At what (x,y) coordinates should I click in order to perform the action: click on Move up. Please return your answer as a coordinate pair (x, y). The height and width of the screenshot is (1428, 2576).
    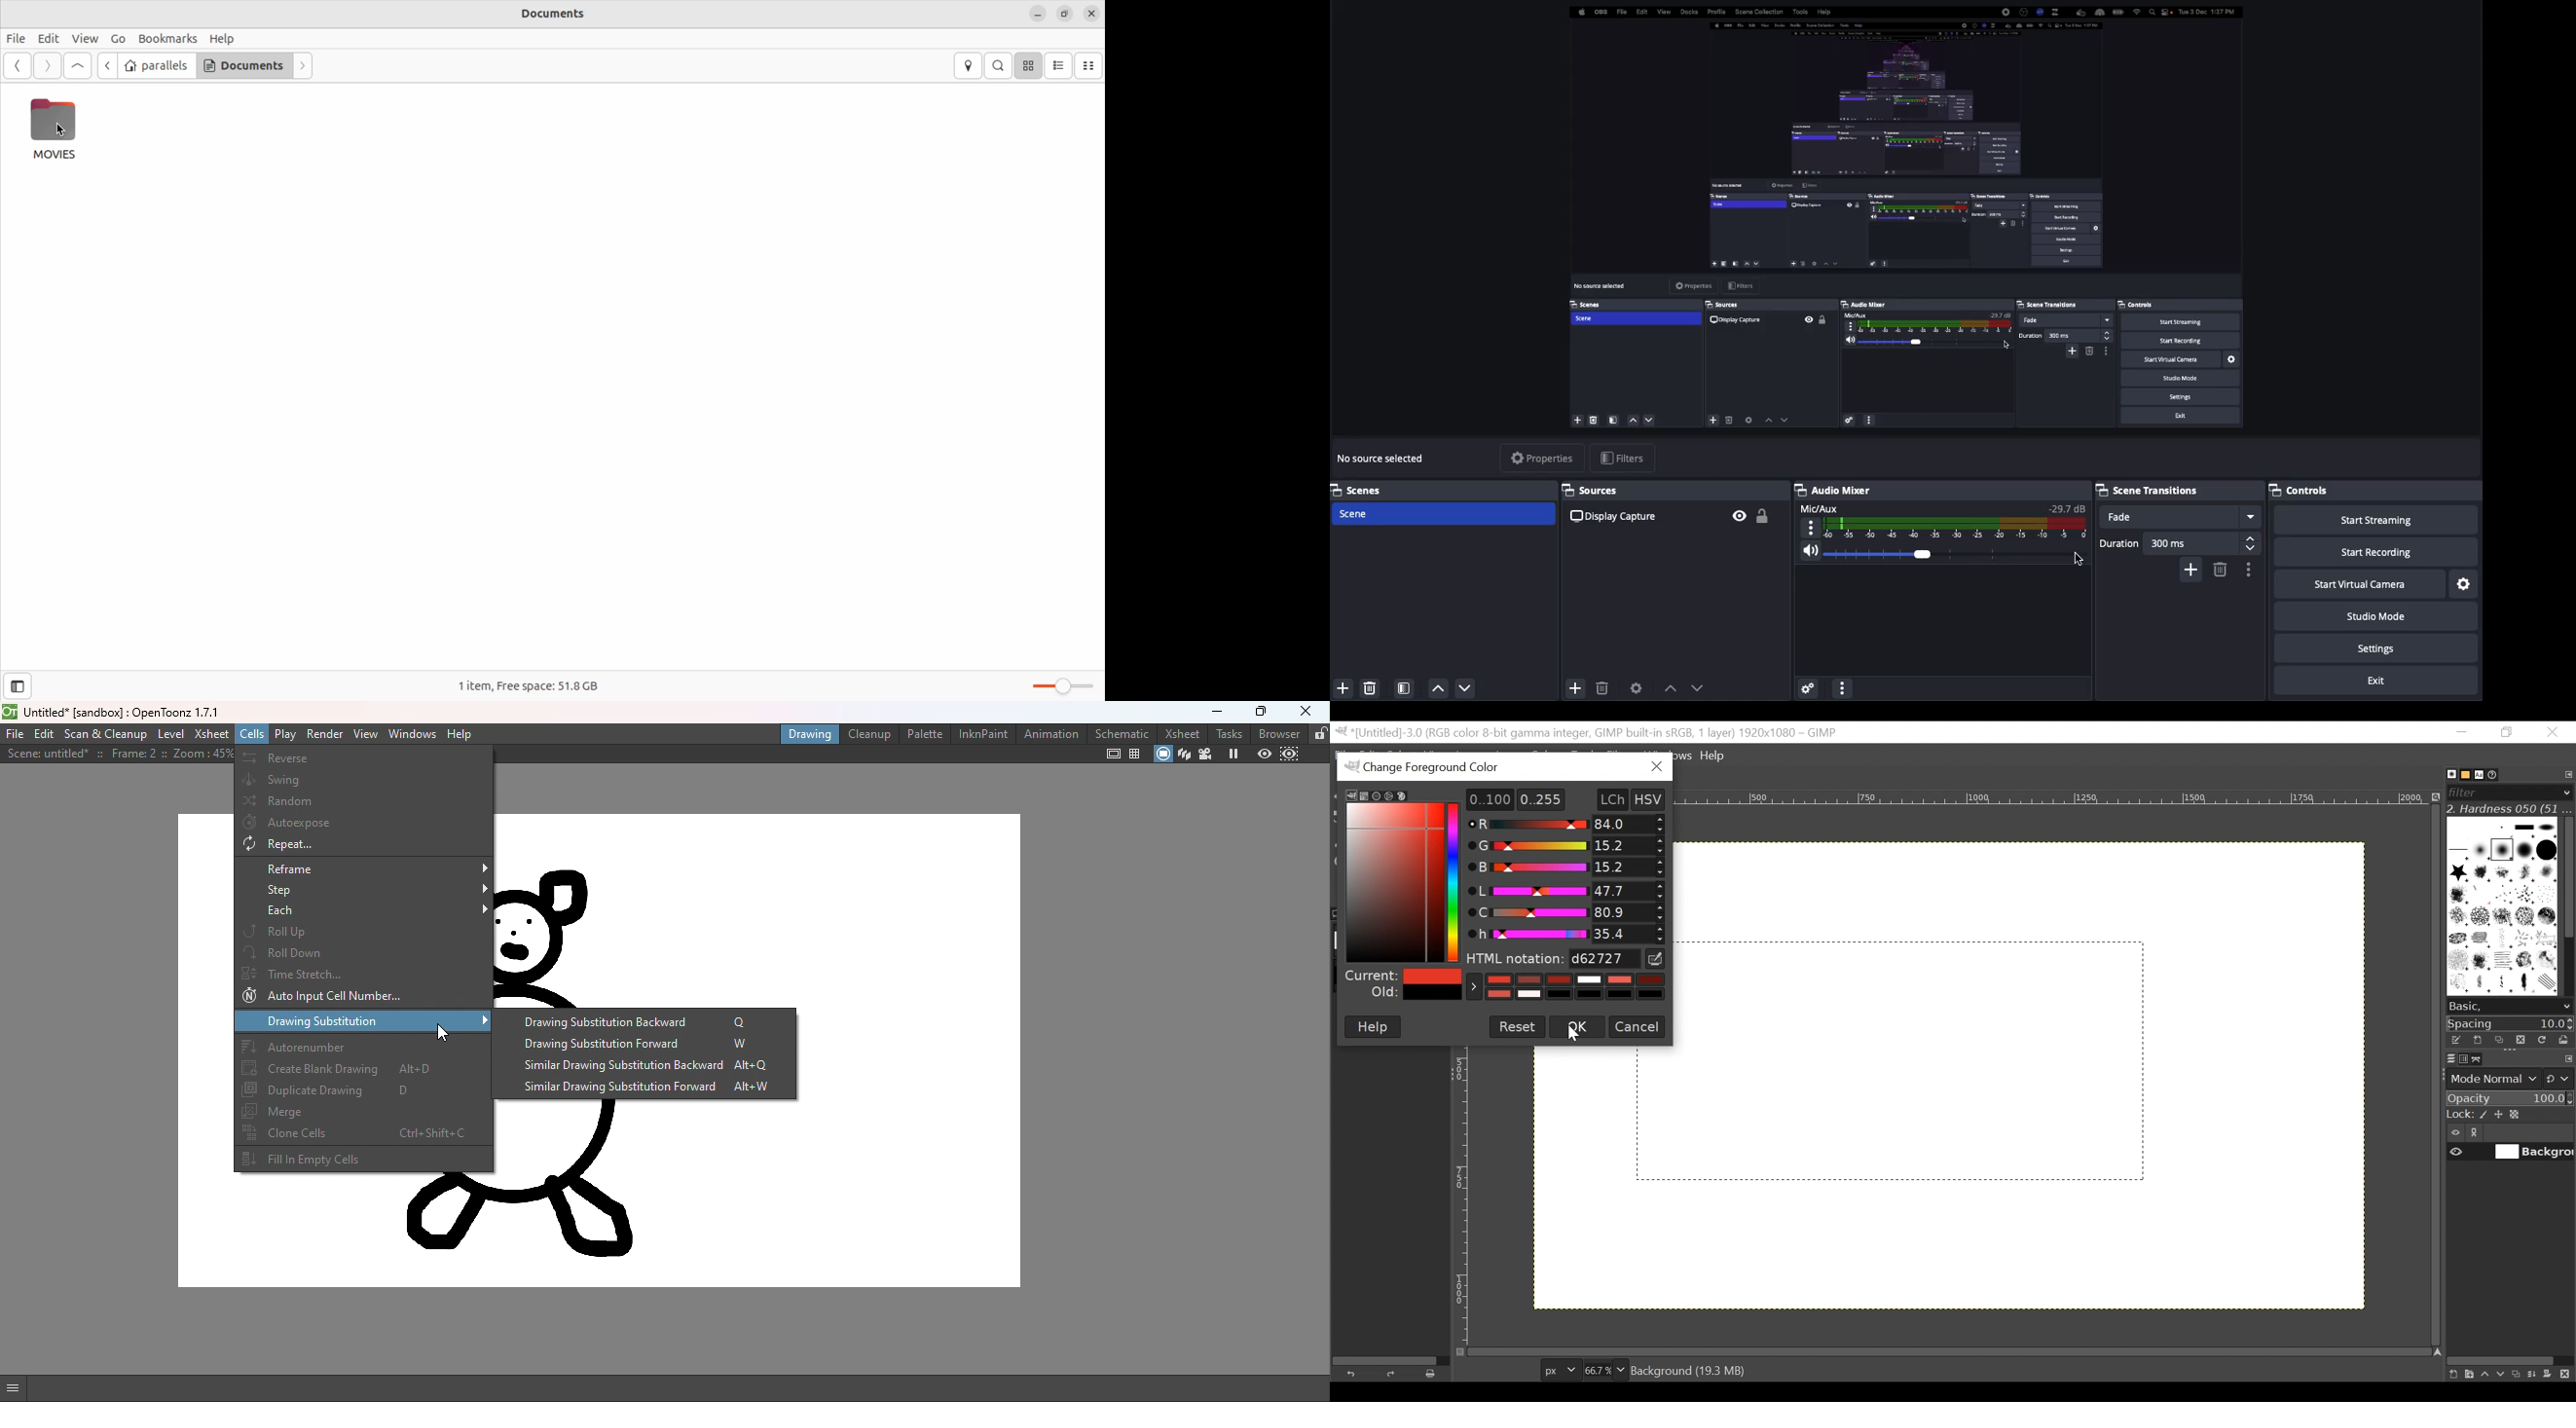
    Looking at the image, I should click on (1671, 687).